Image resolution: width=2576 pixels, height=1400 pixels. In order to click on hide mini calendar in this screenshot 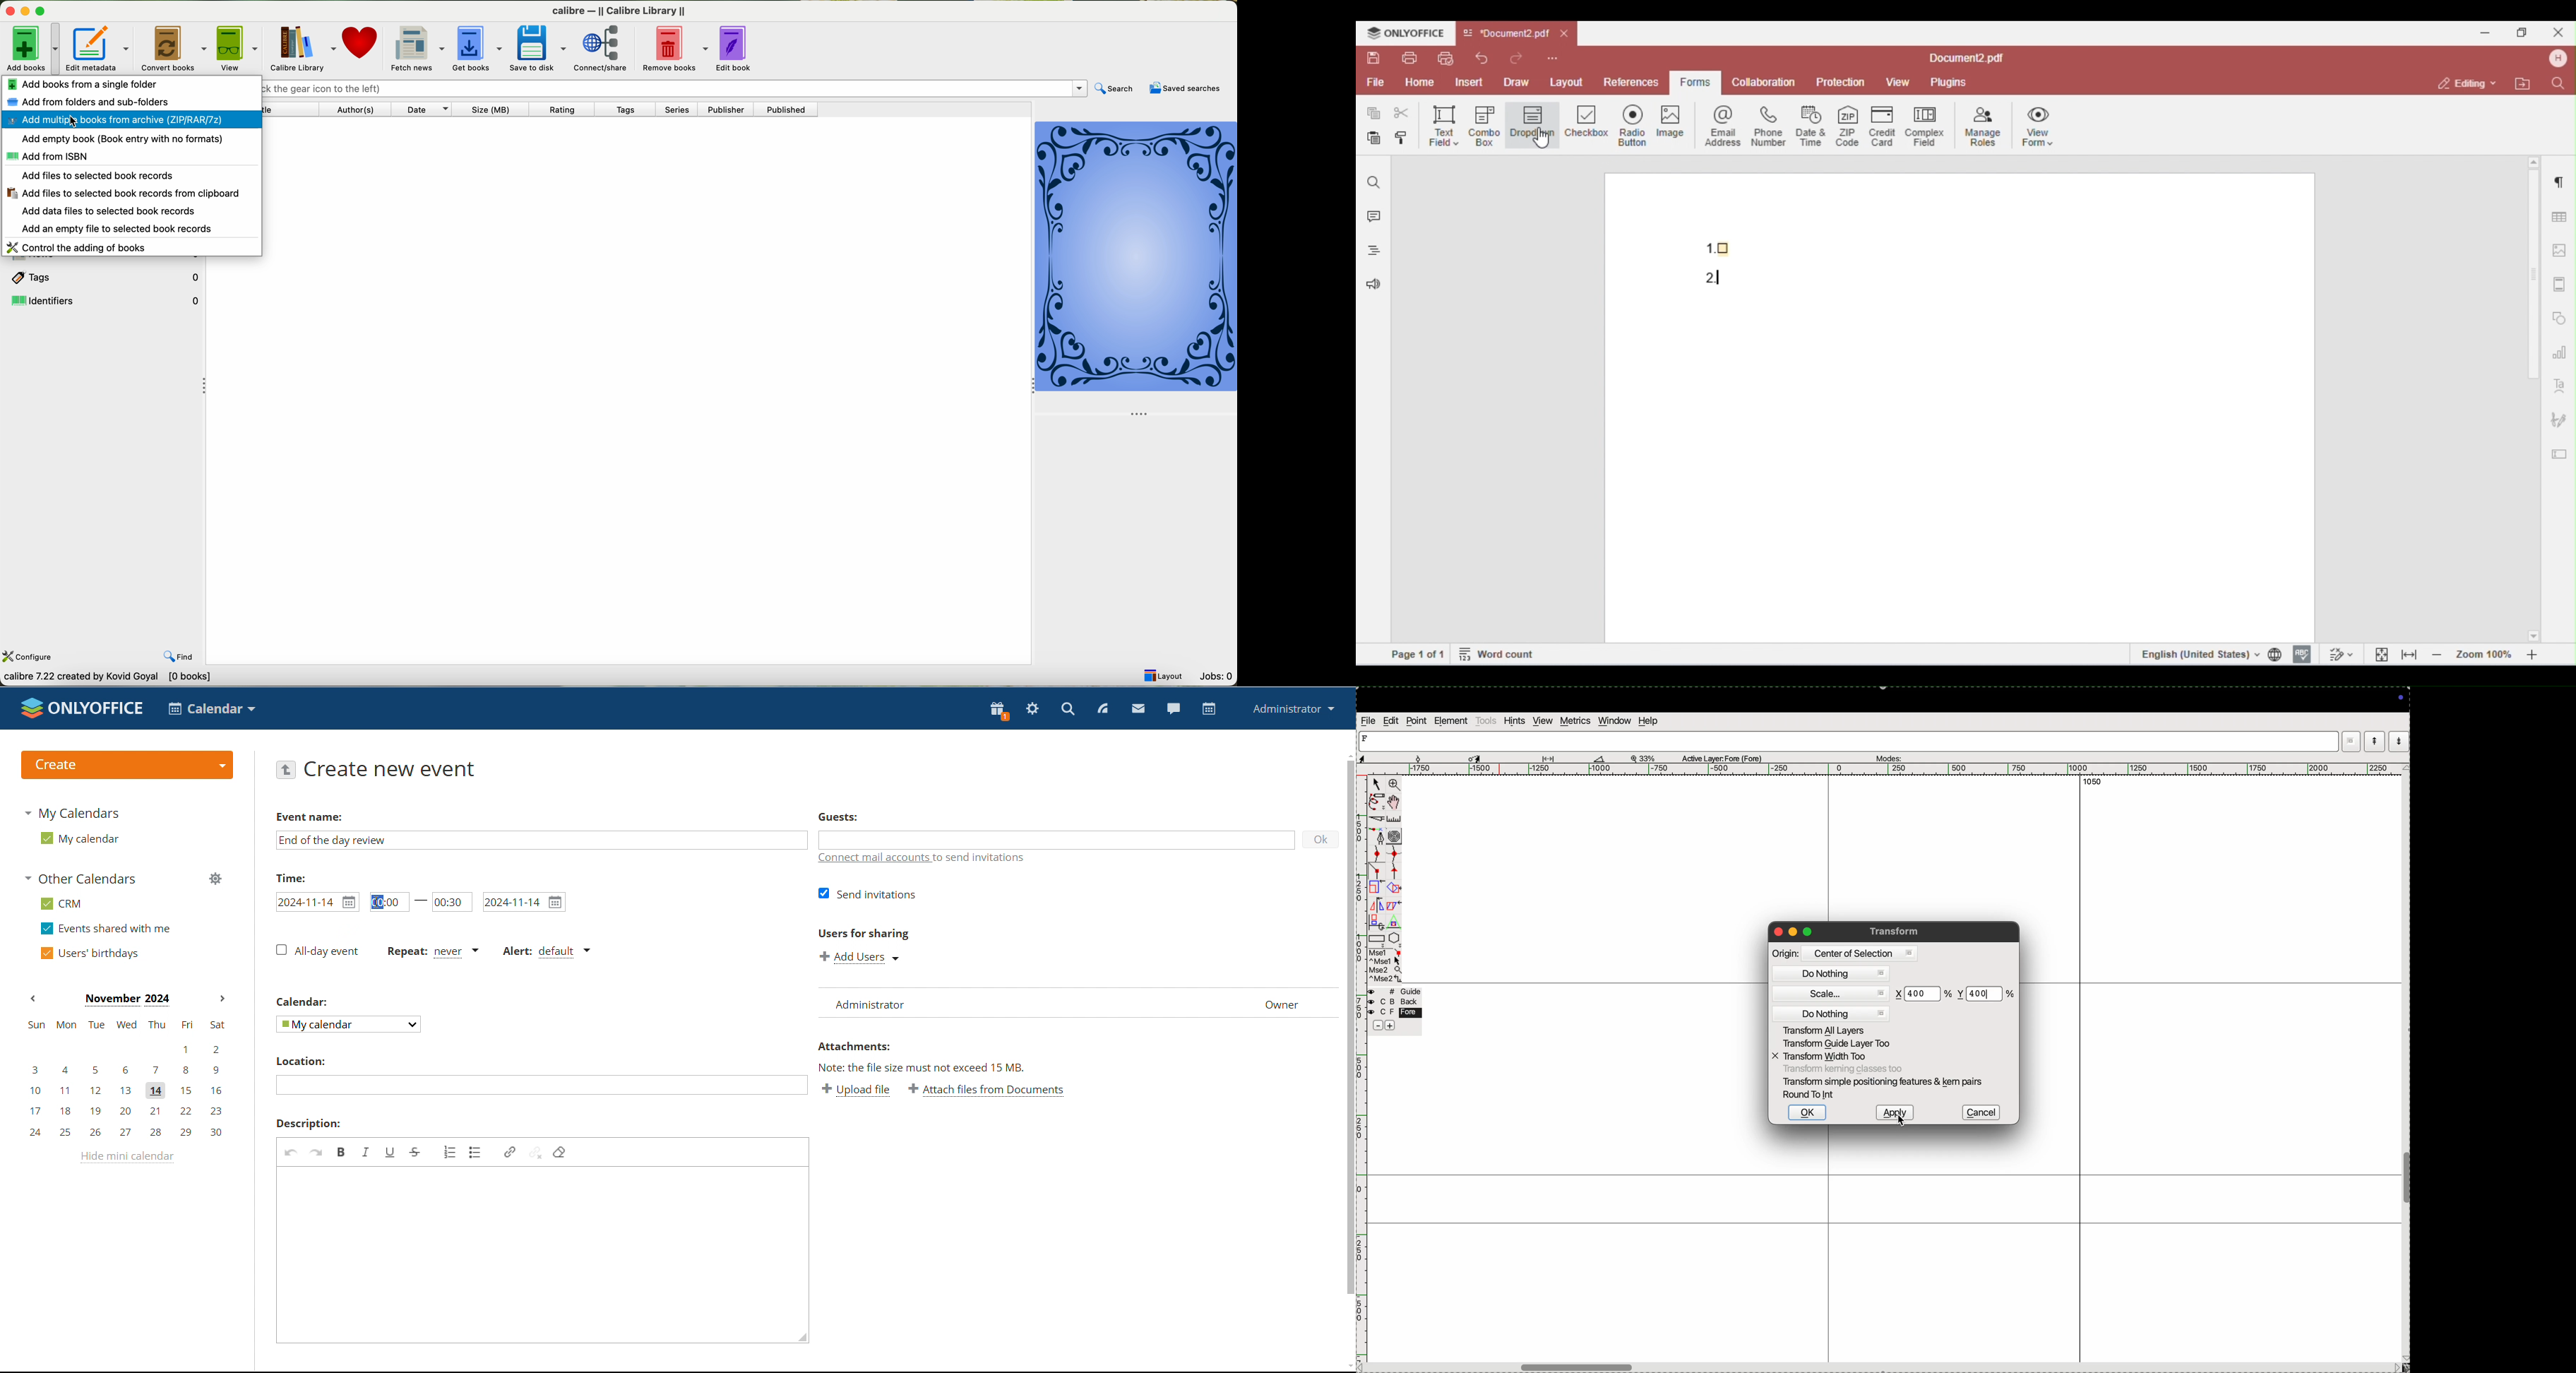, I will do `click(126, 1157)`.